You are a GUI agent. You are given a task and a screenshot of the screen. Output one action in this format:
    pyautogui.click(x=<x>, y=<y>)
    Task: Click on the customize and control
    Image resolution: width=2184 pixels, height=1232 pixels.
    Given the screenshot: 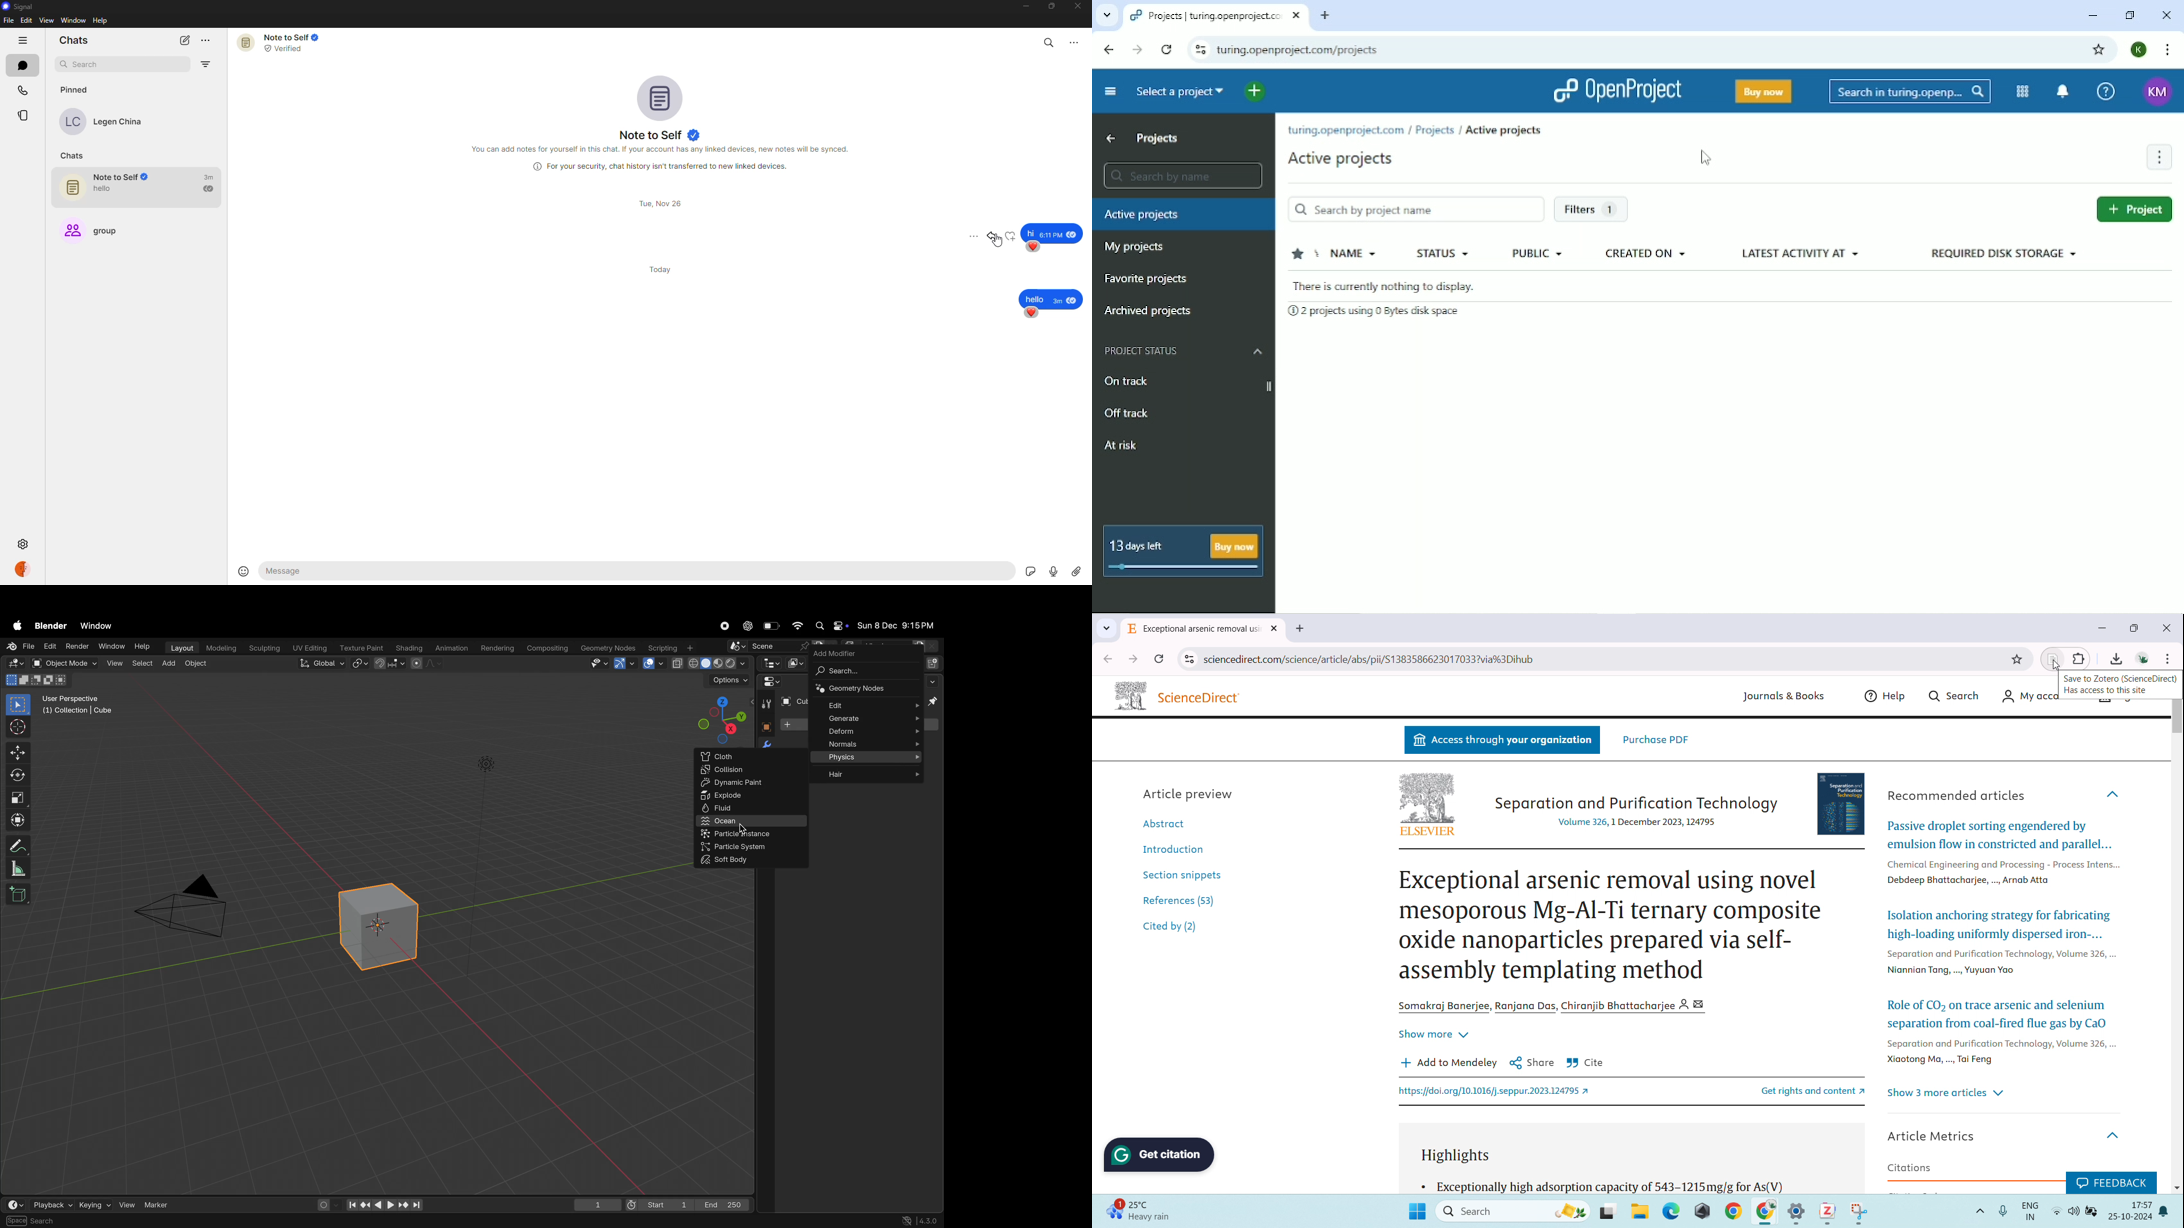 What is the action you would take?
    pyautogui.click(x=2169, y=658)
    